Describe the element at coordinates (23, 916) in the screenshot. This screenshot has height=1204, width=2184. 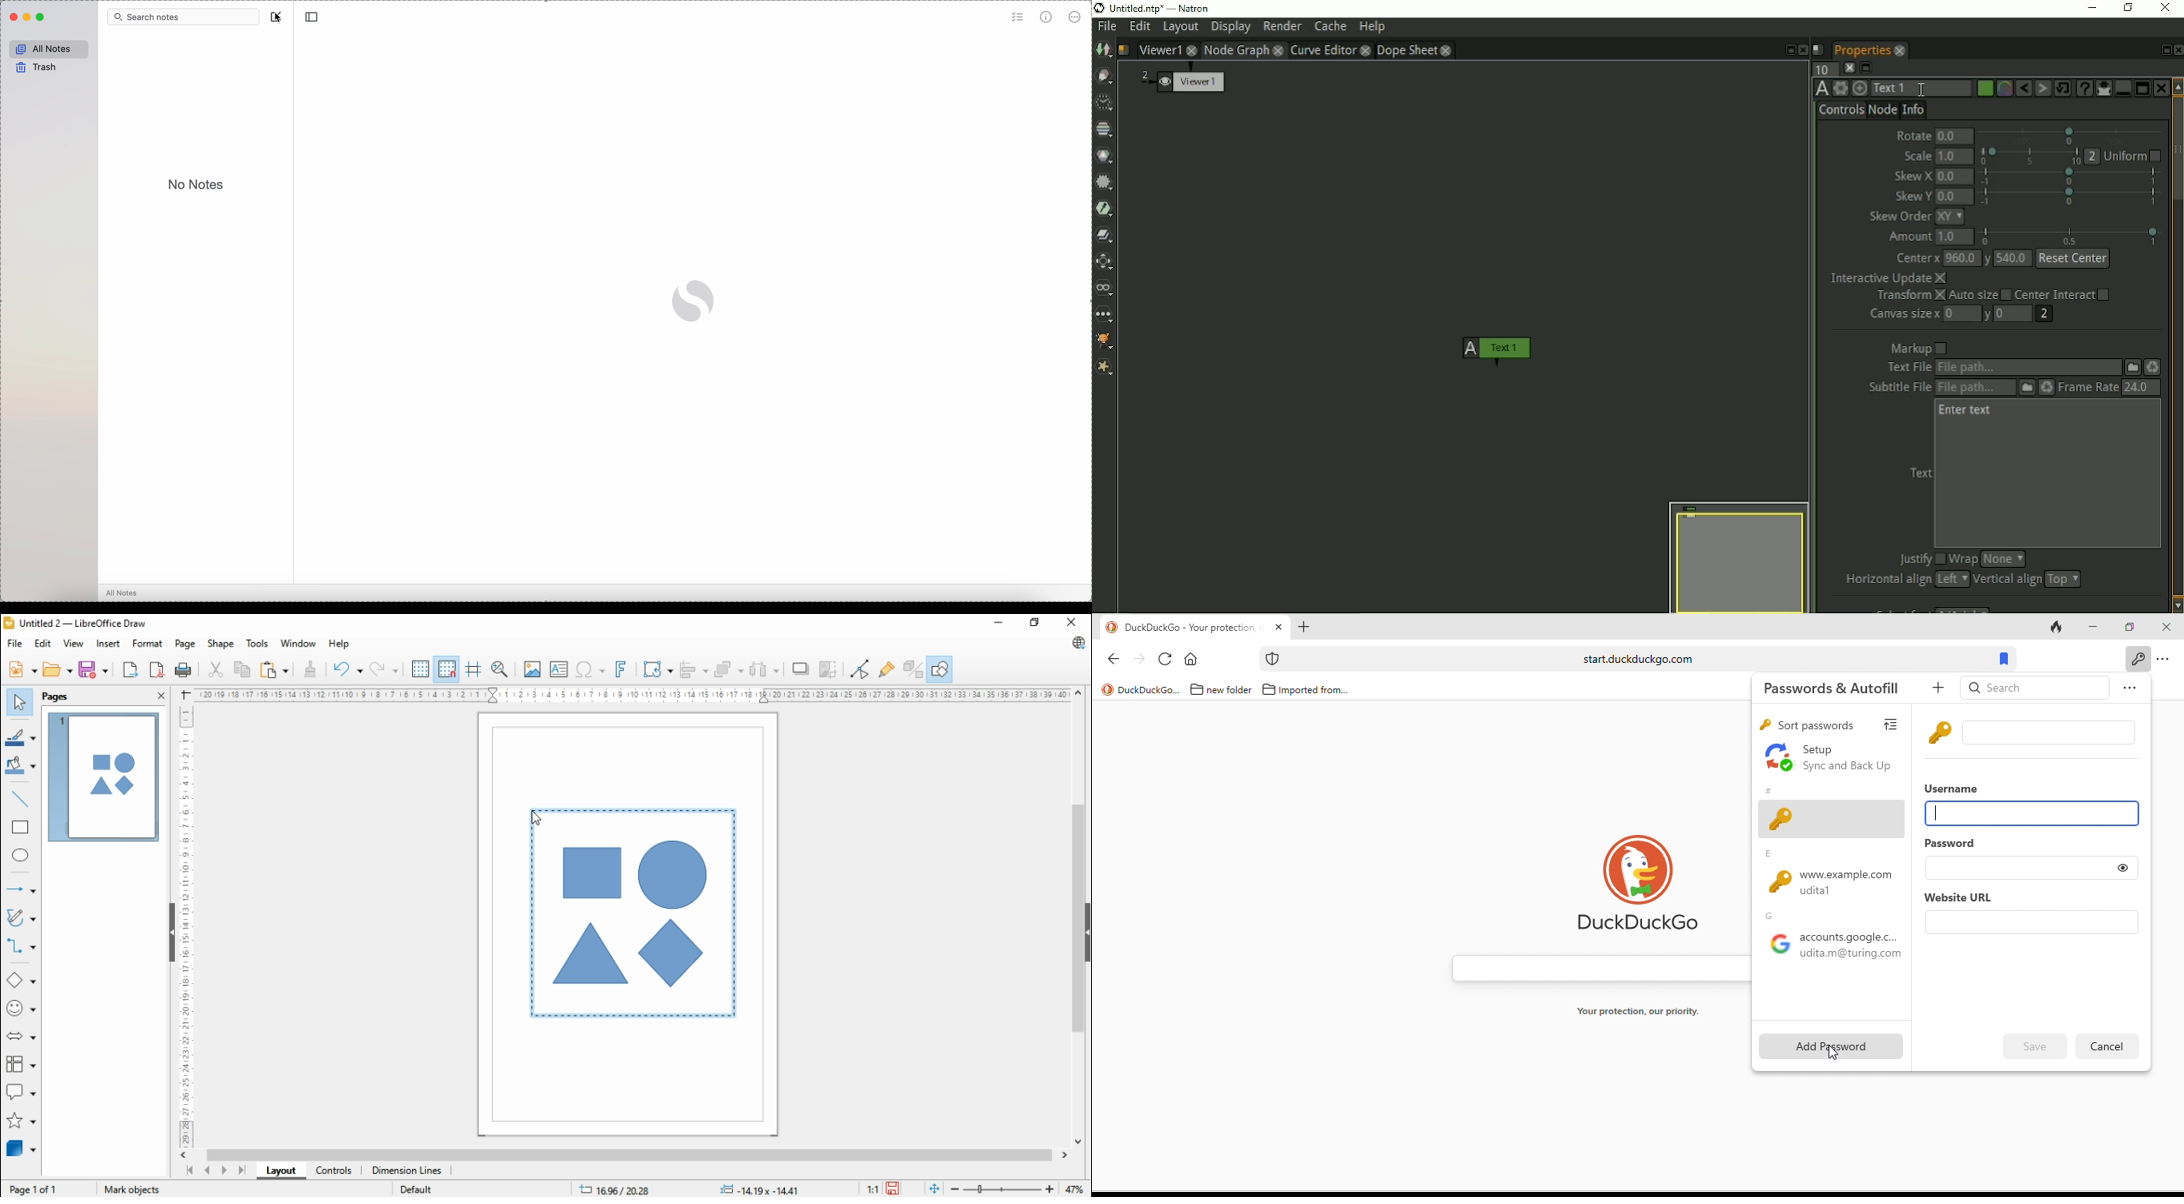
I see `curves and polygons` at that location.